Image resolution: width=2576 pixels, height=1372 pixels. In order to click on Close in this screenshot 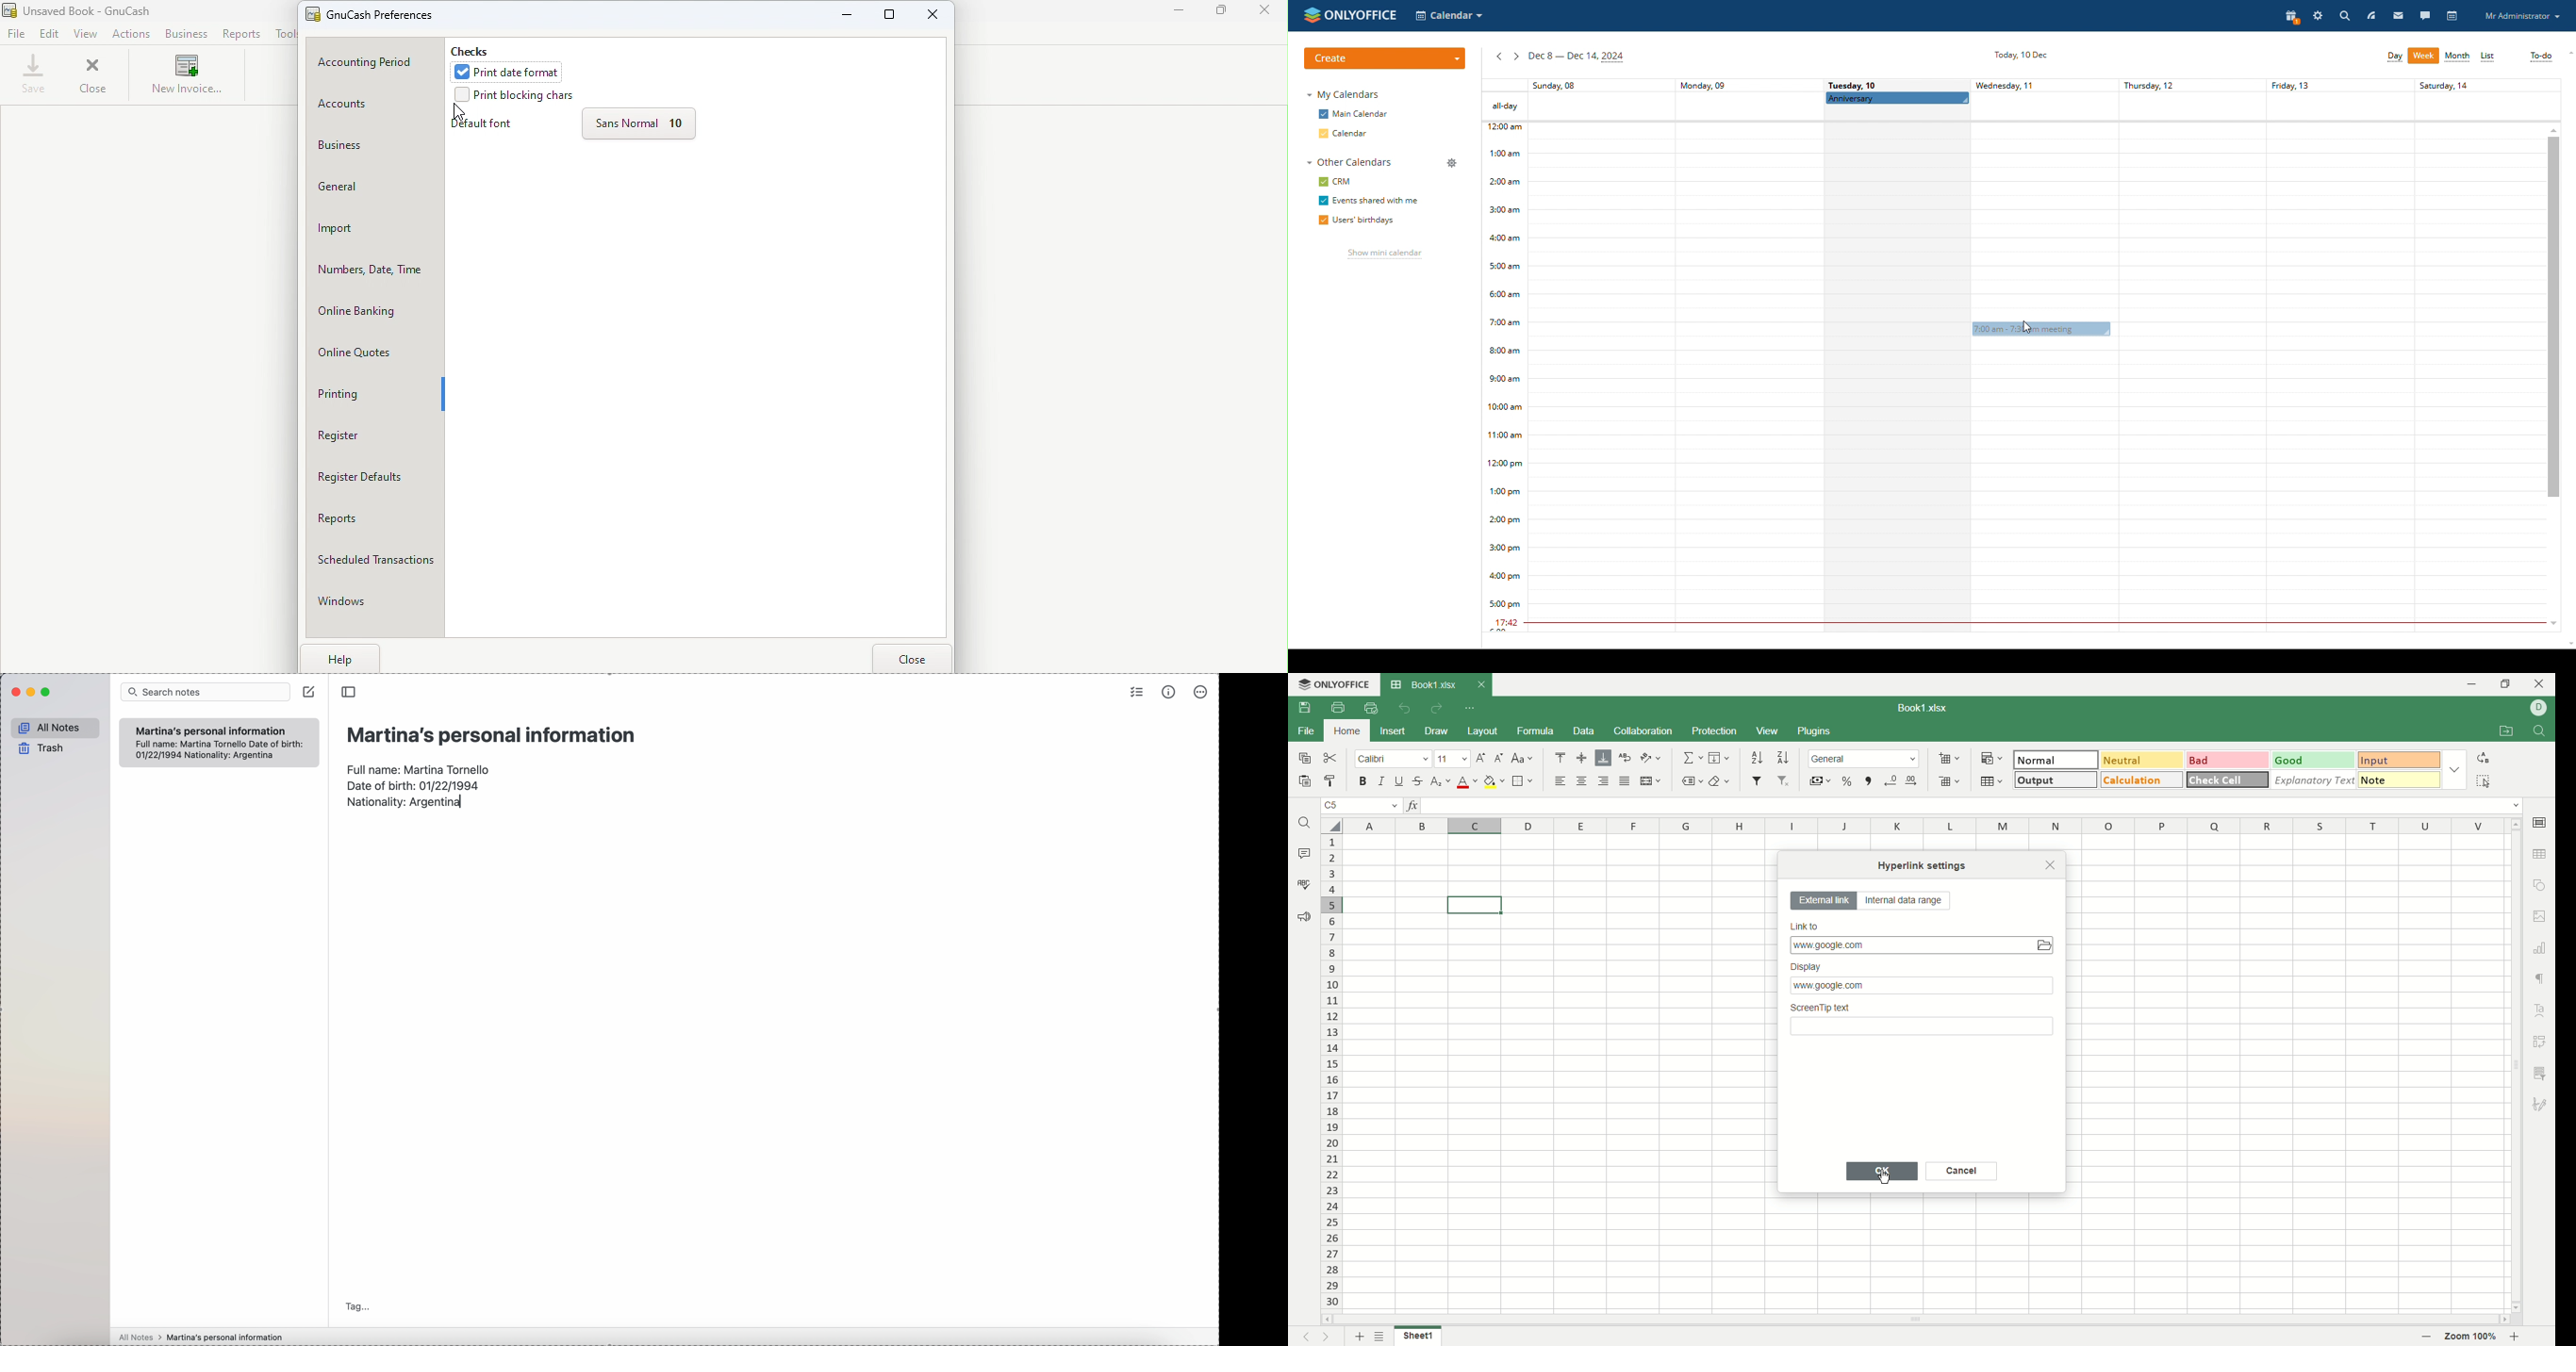, I will do `click(94, 78)`.